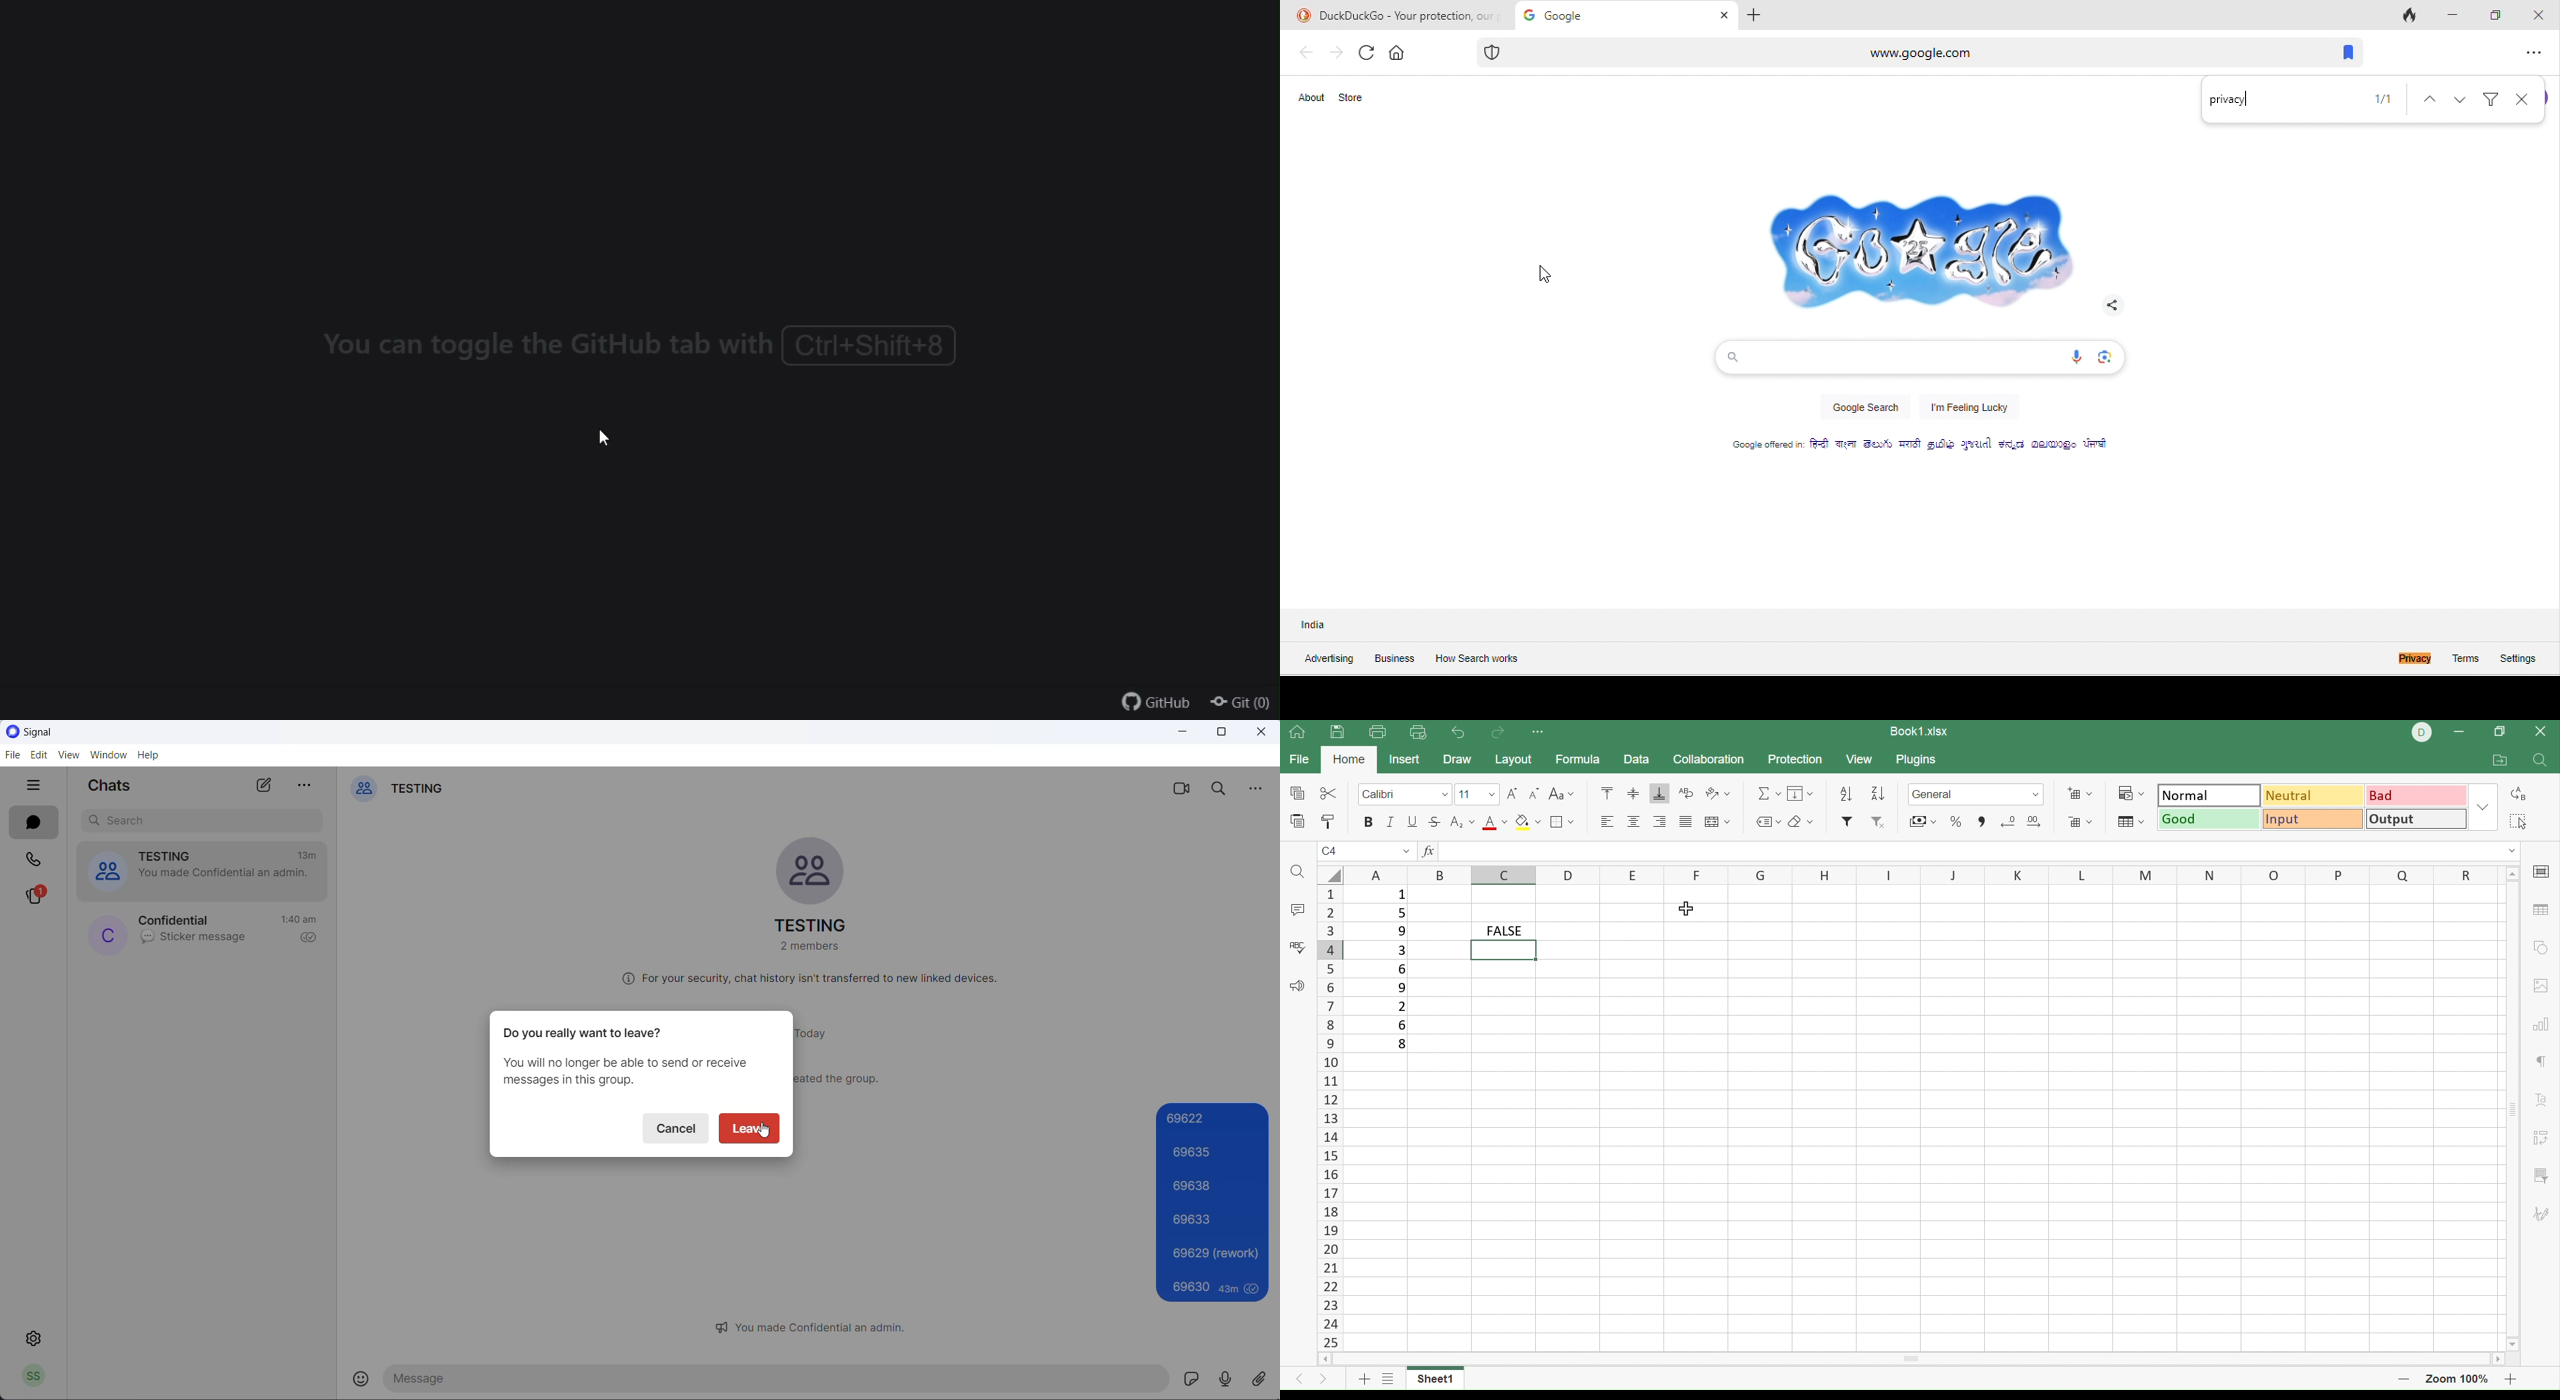 This screenshot has width=2576, height=1400. Describe the element at coordinates (2542, 949) in the screenshot. I see `Shape settings` at that location.